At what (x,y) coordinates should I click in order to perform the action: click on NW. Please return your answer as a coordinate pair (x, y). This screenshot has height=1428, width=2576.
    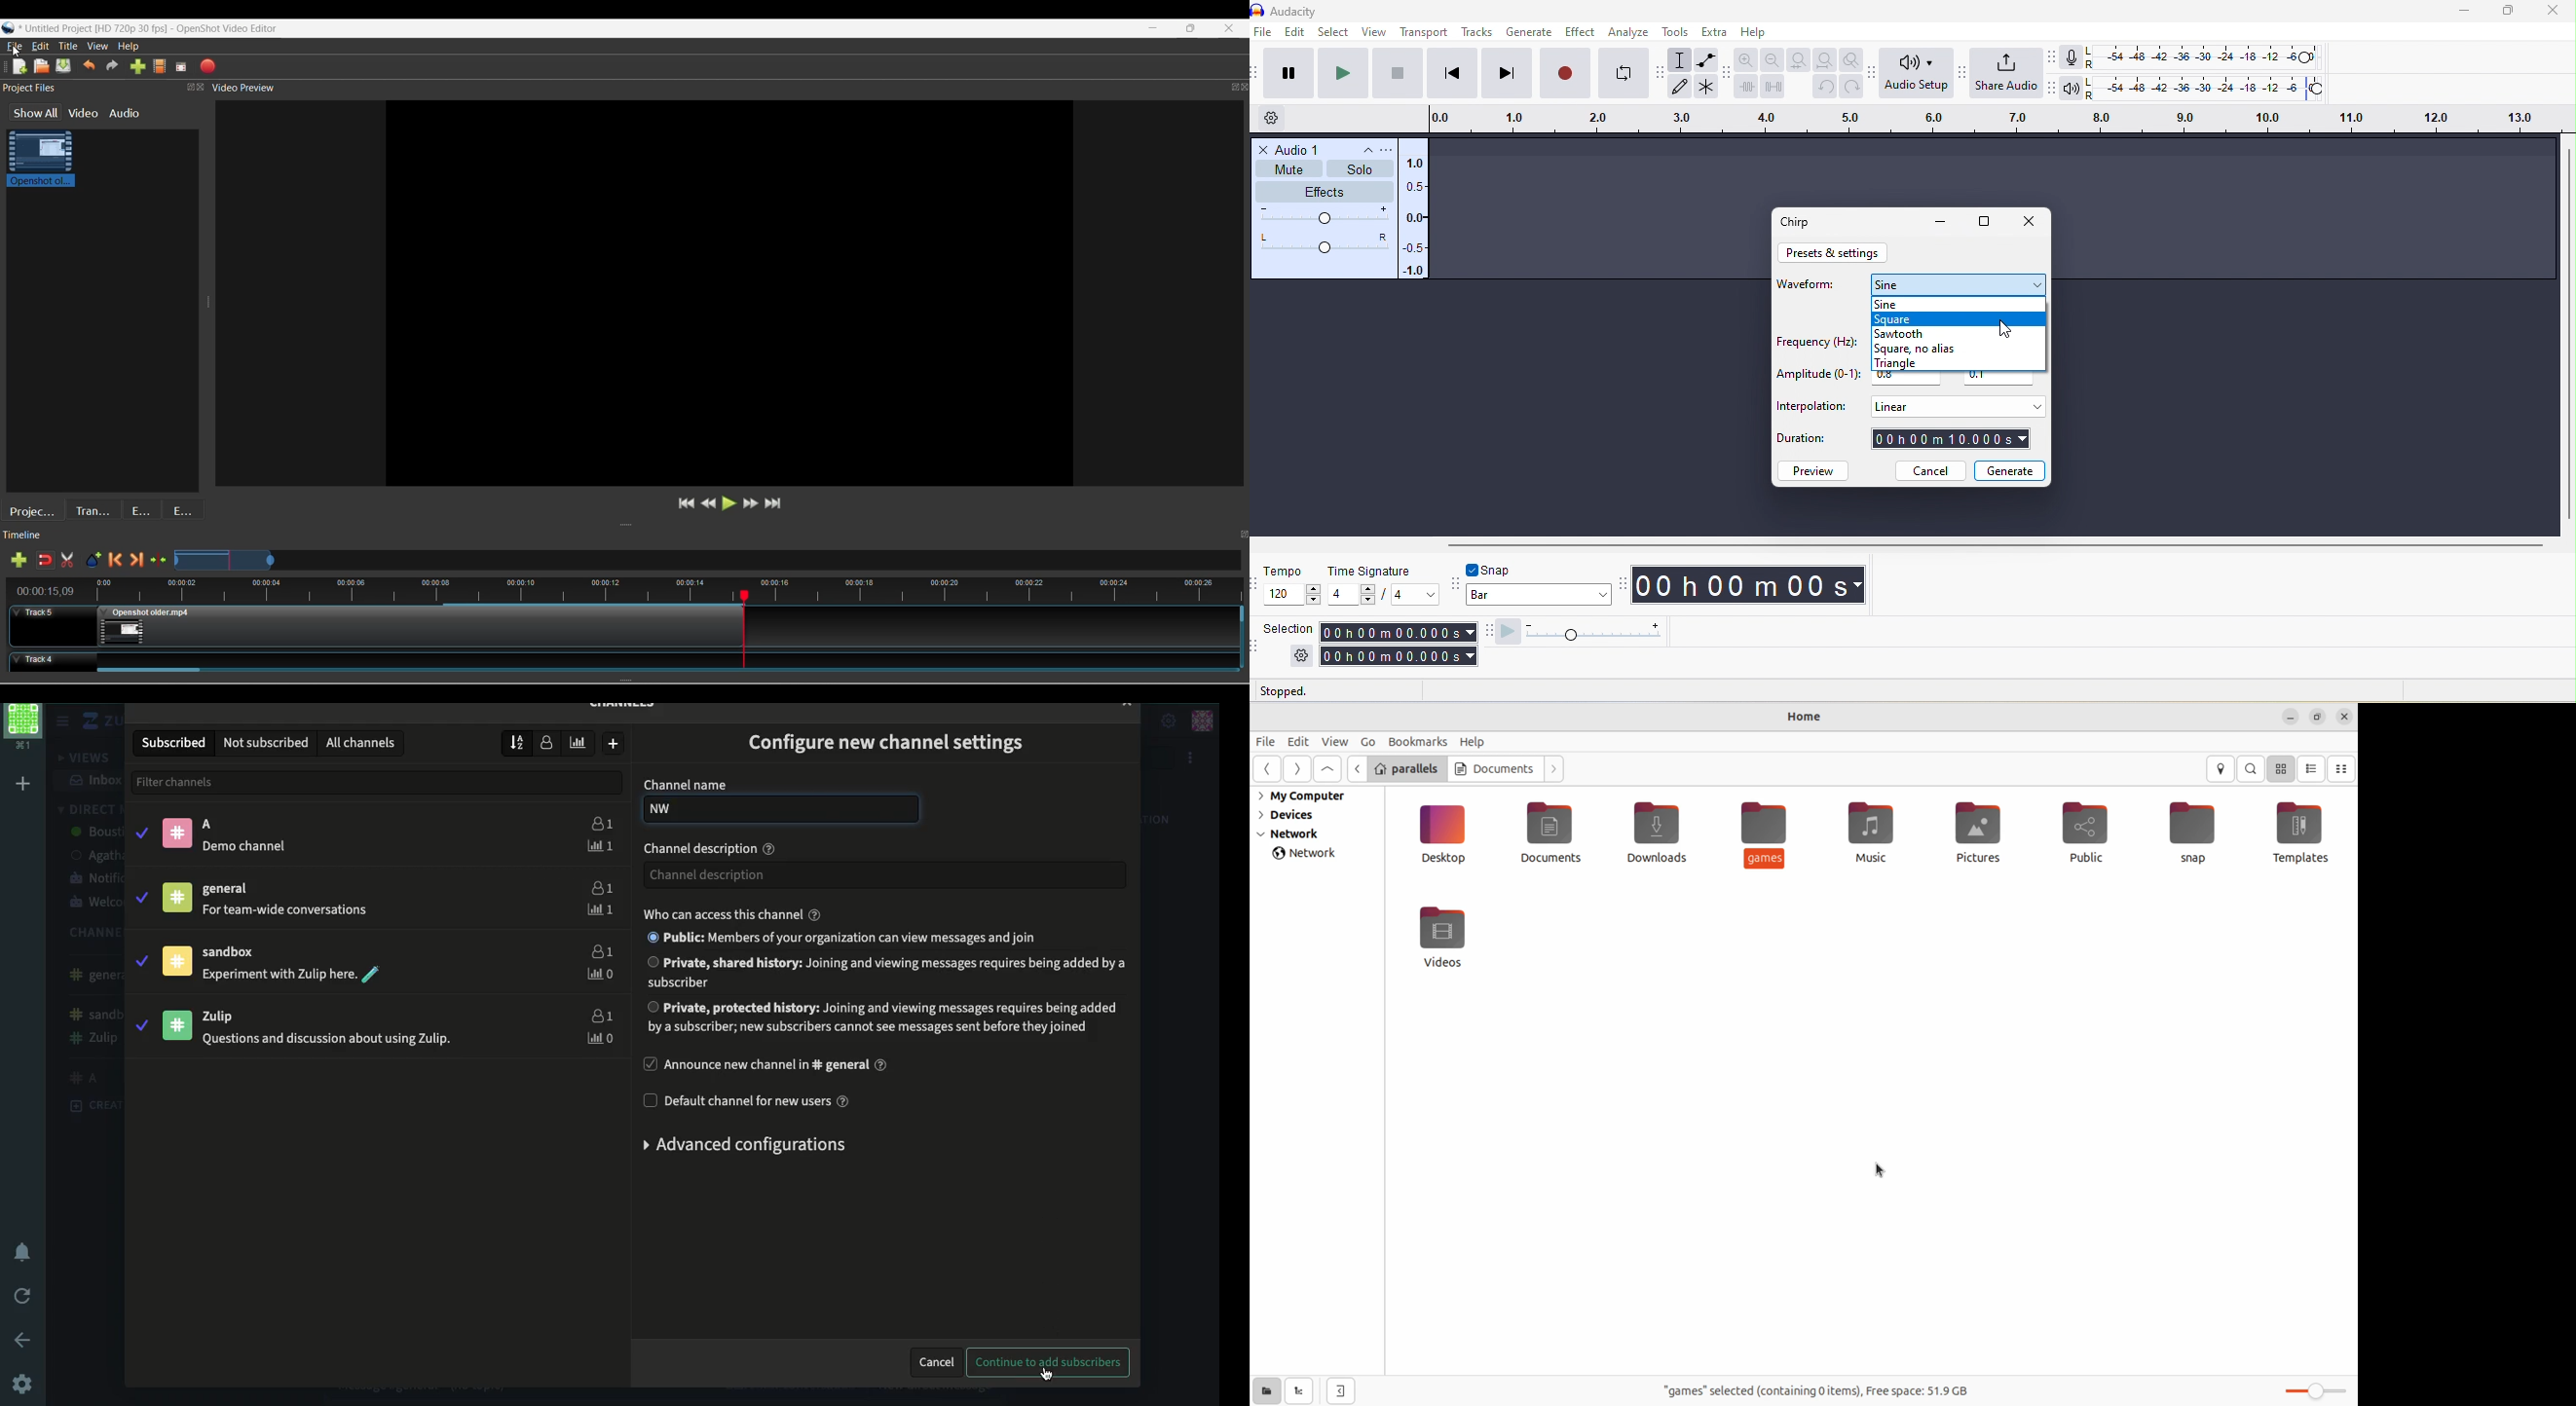
    Looking at the image, I should click on (669, 810).